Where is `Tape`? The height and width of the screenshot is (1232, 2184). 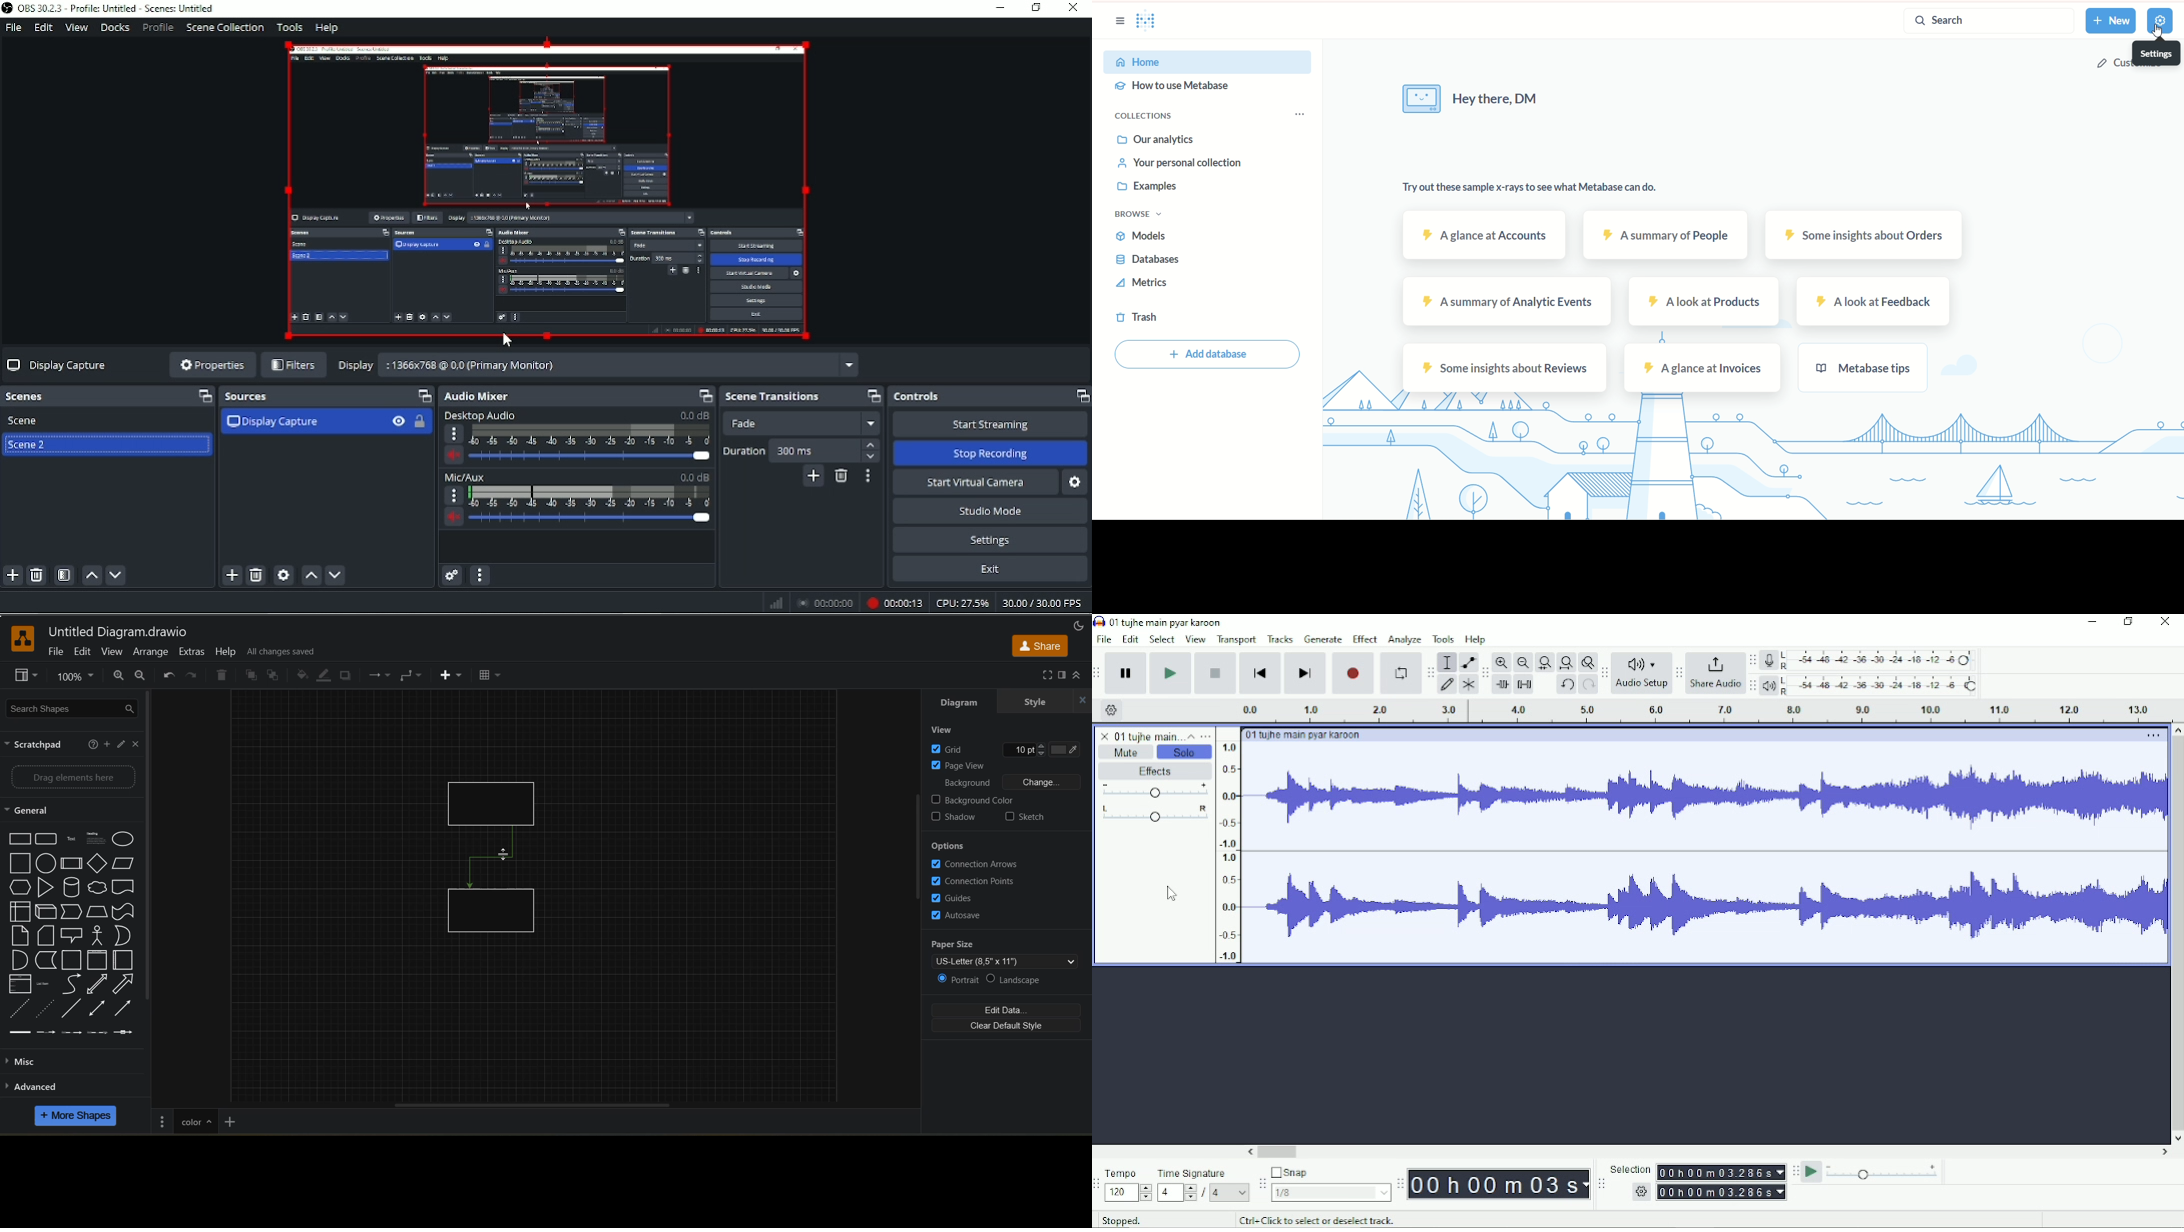 Tape is located at coordinates (124, 912).